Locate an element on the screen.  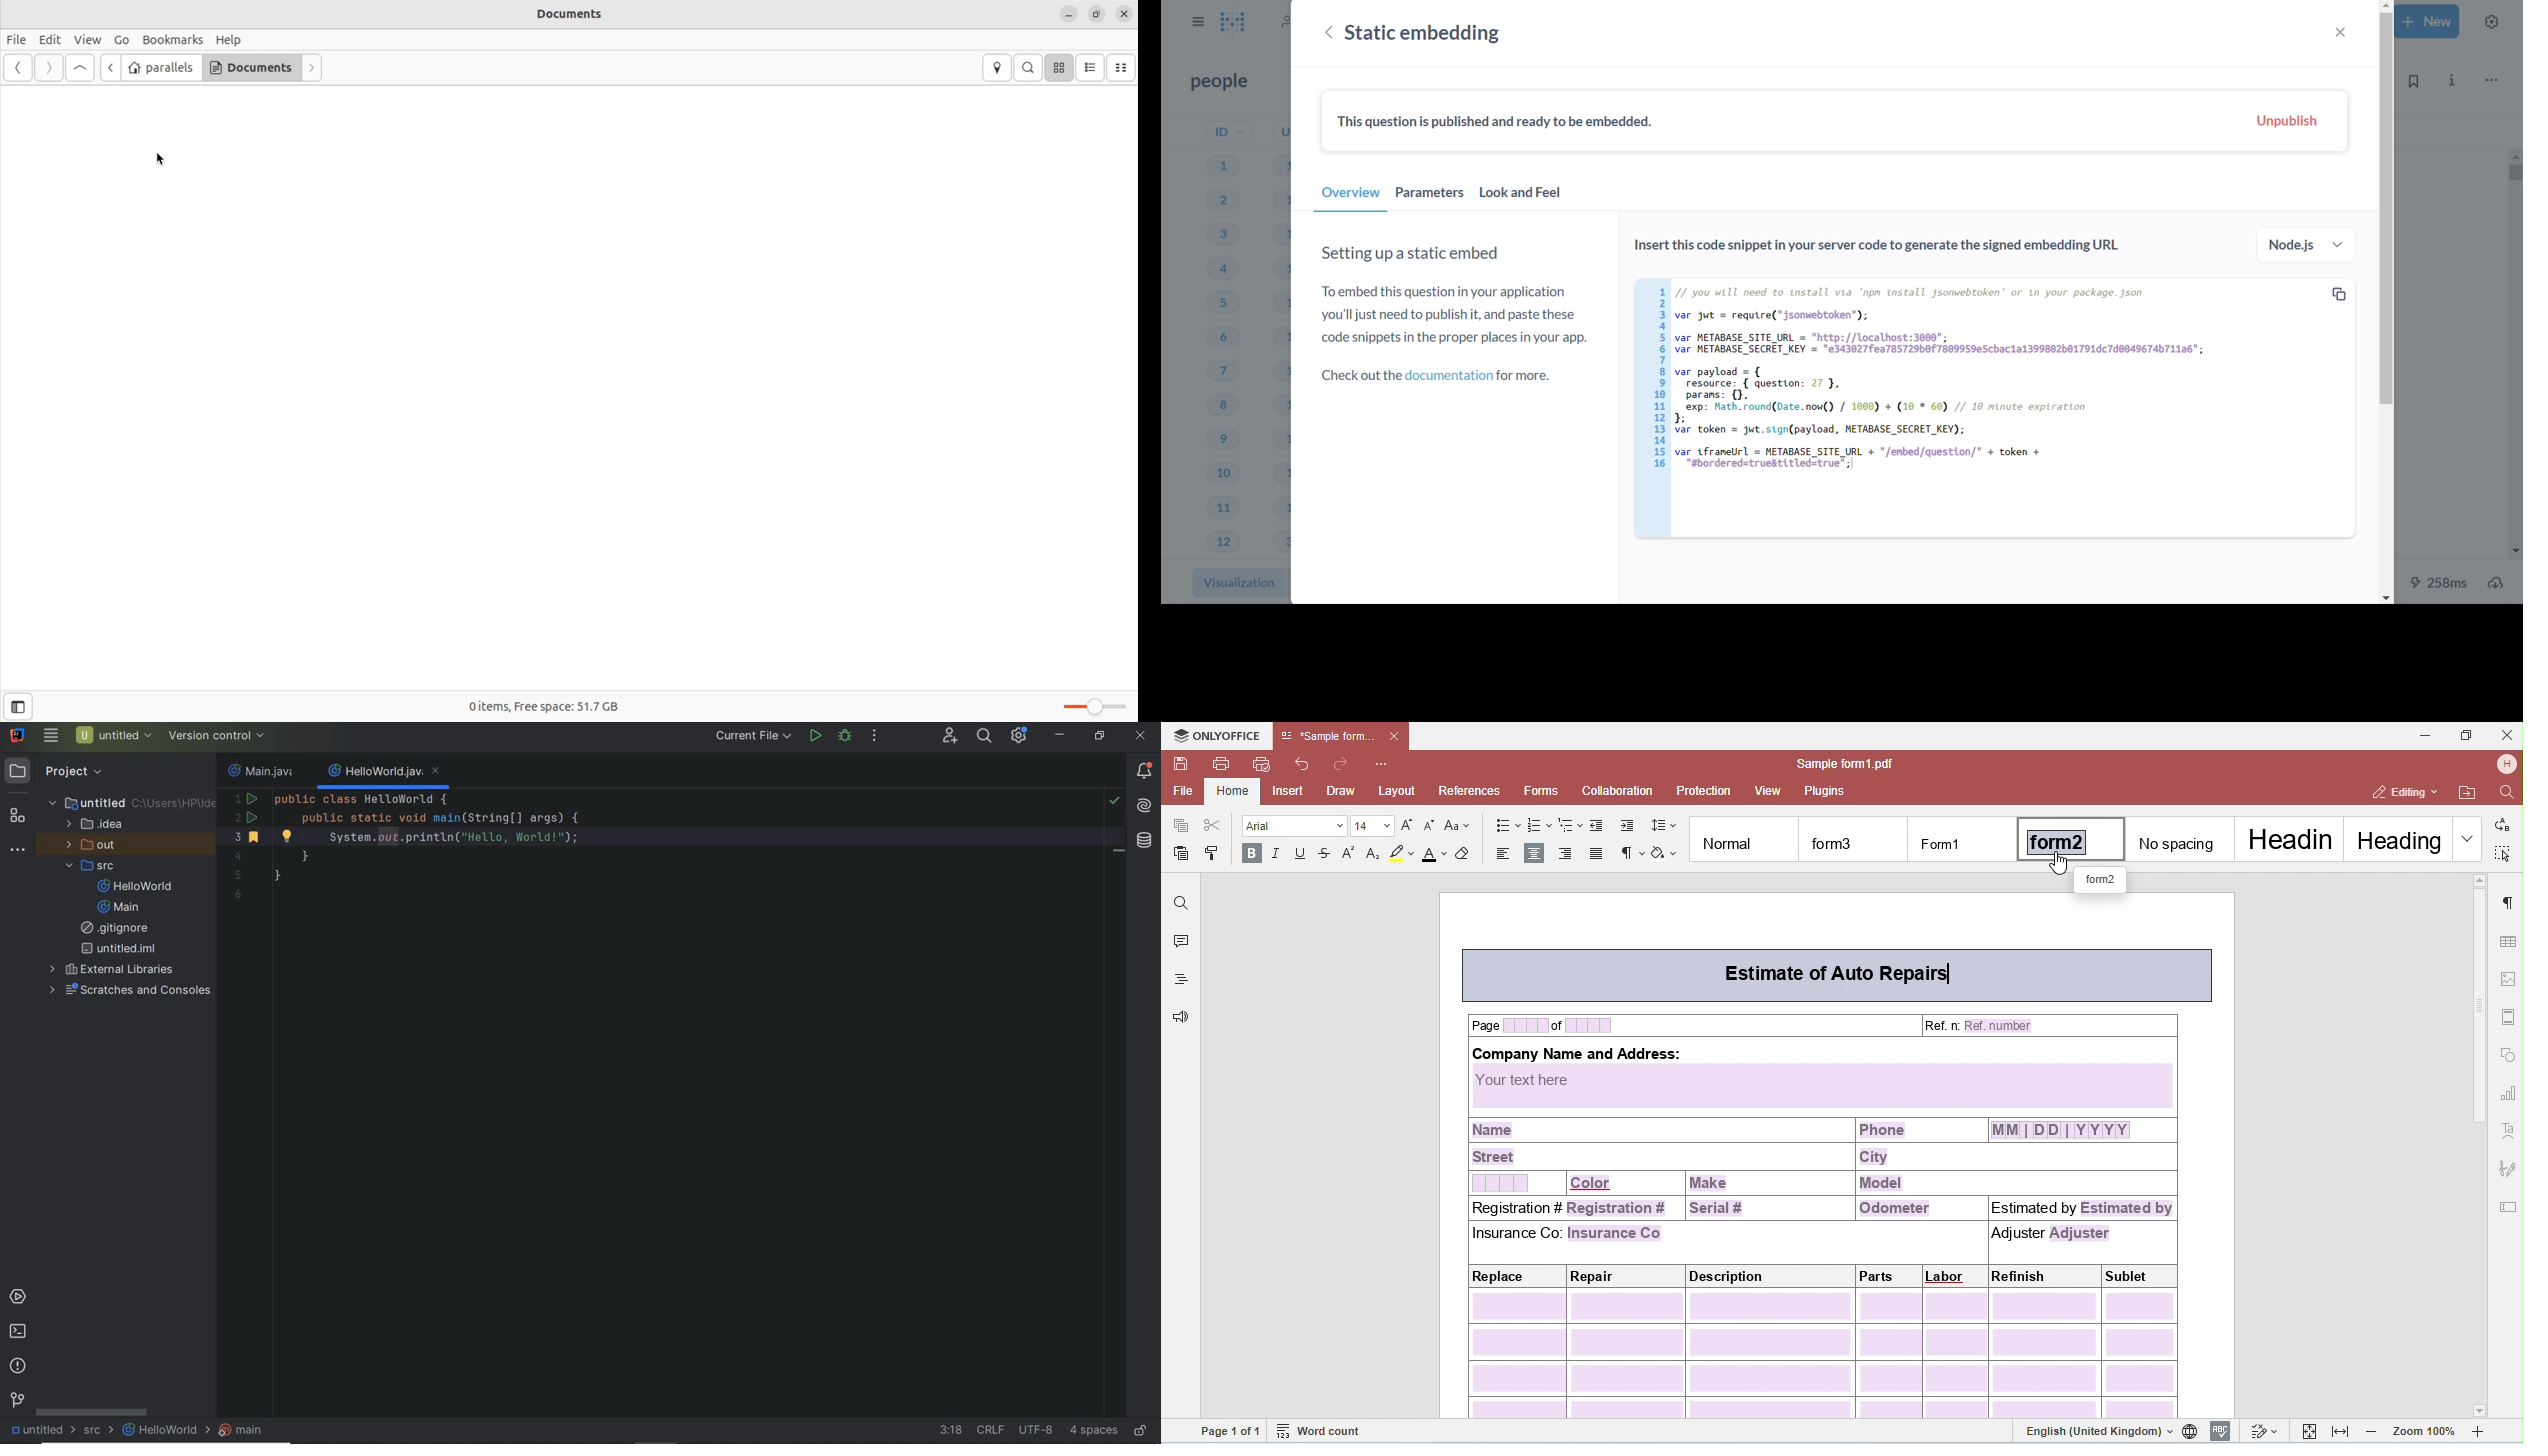
Go is located at coordinates (121, 41).